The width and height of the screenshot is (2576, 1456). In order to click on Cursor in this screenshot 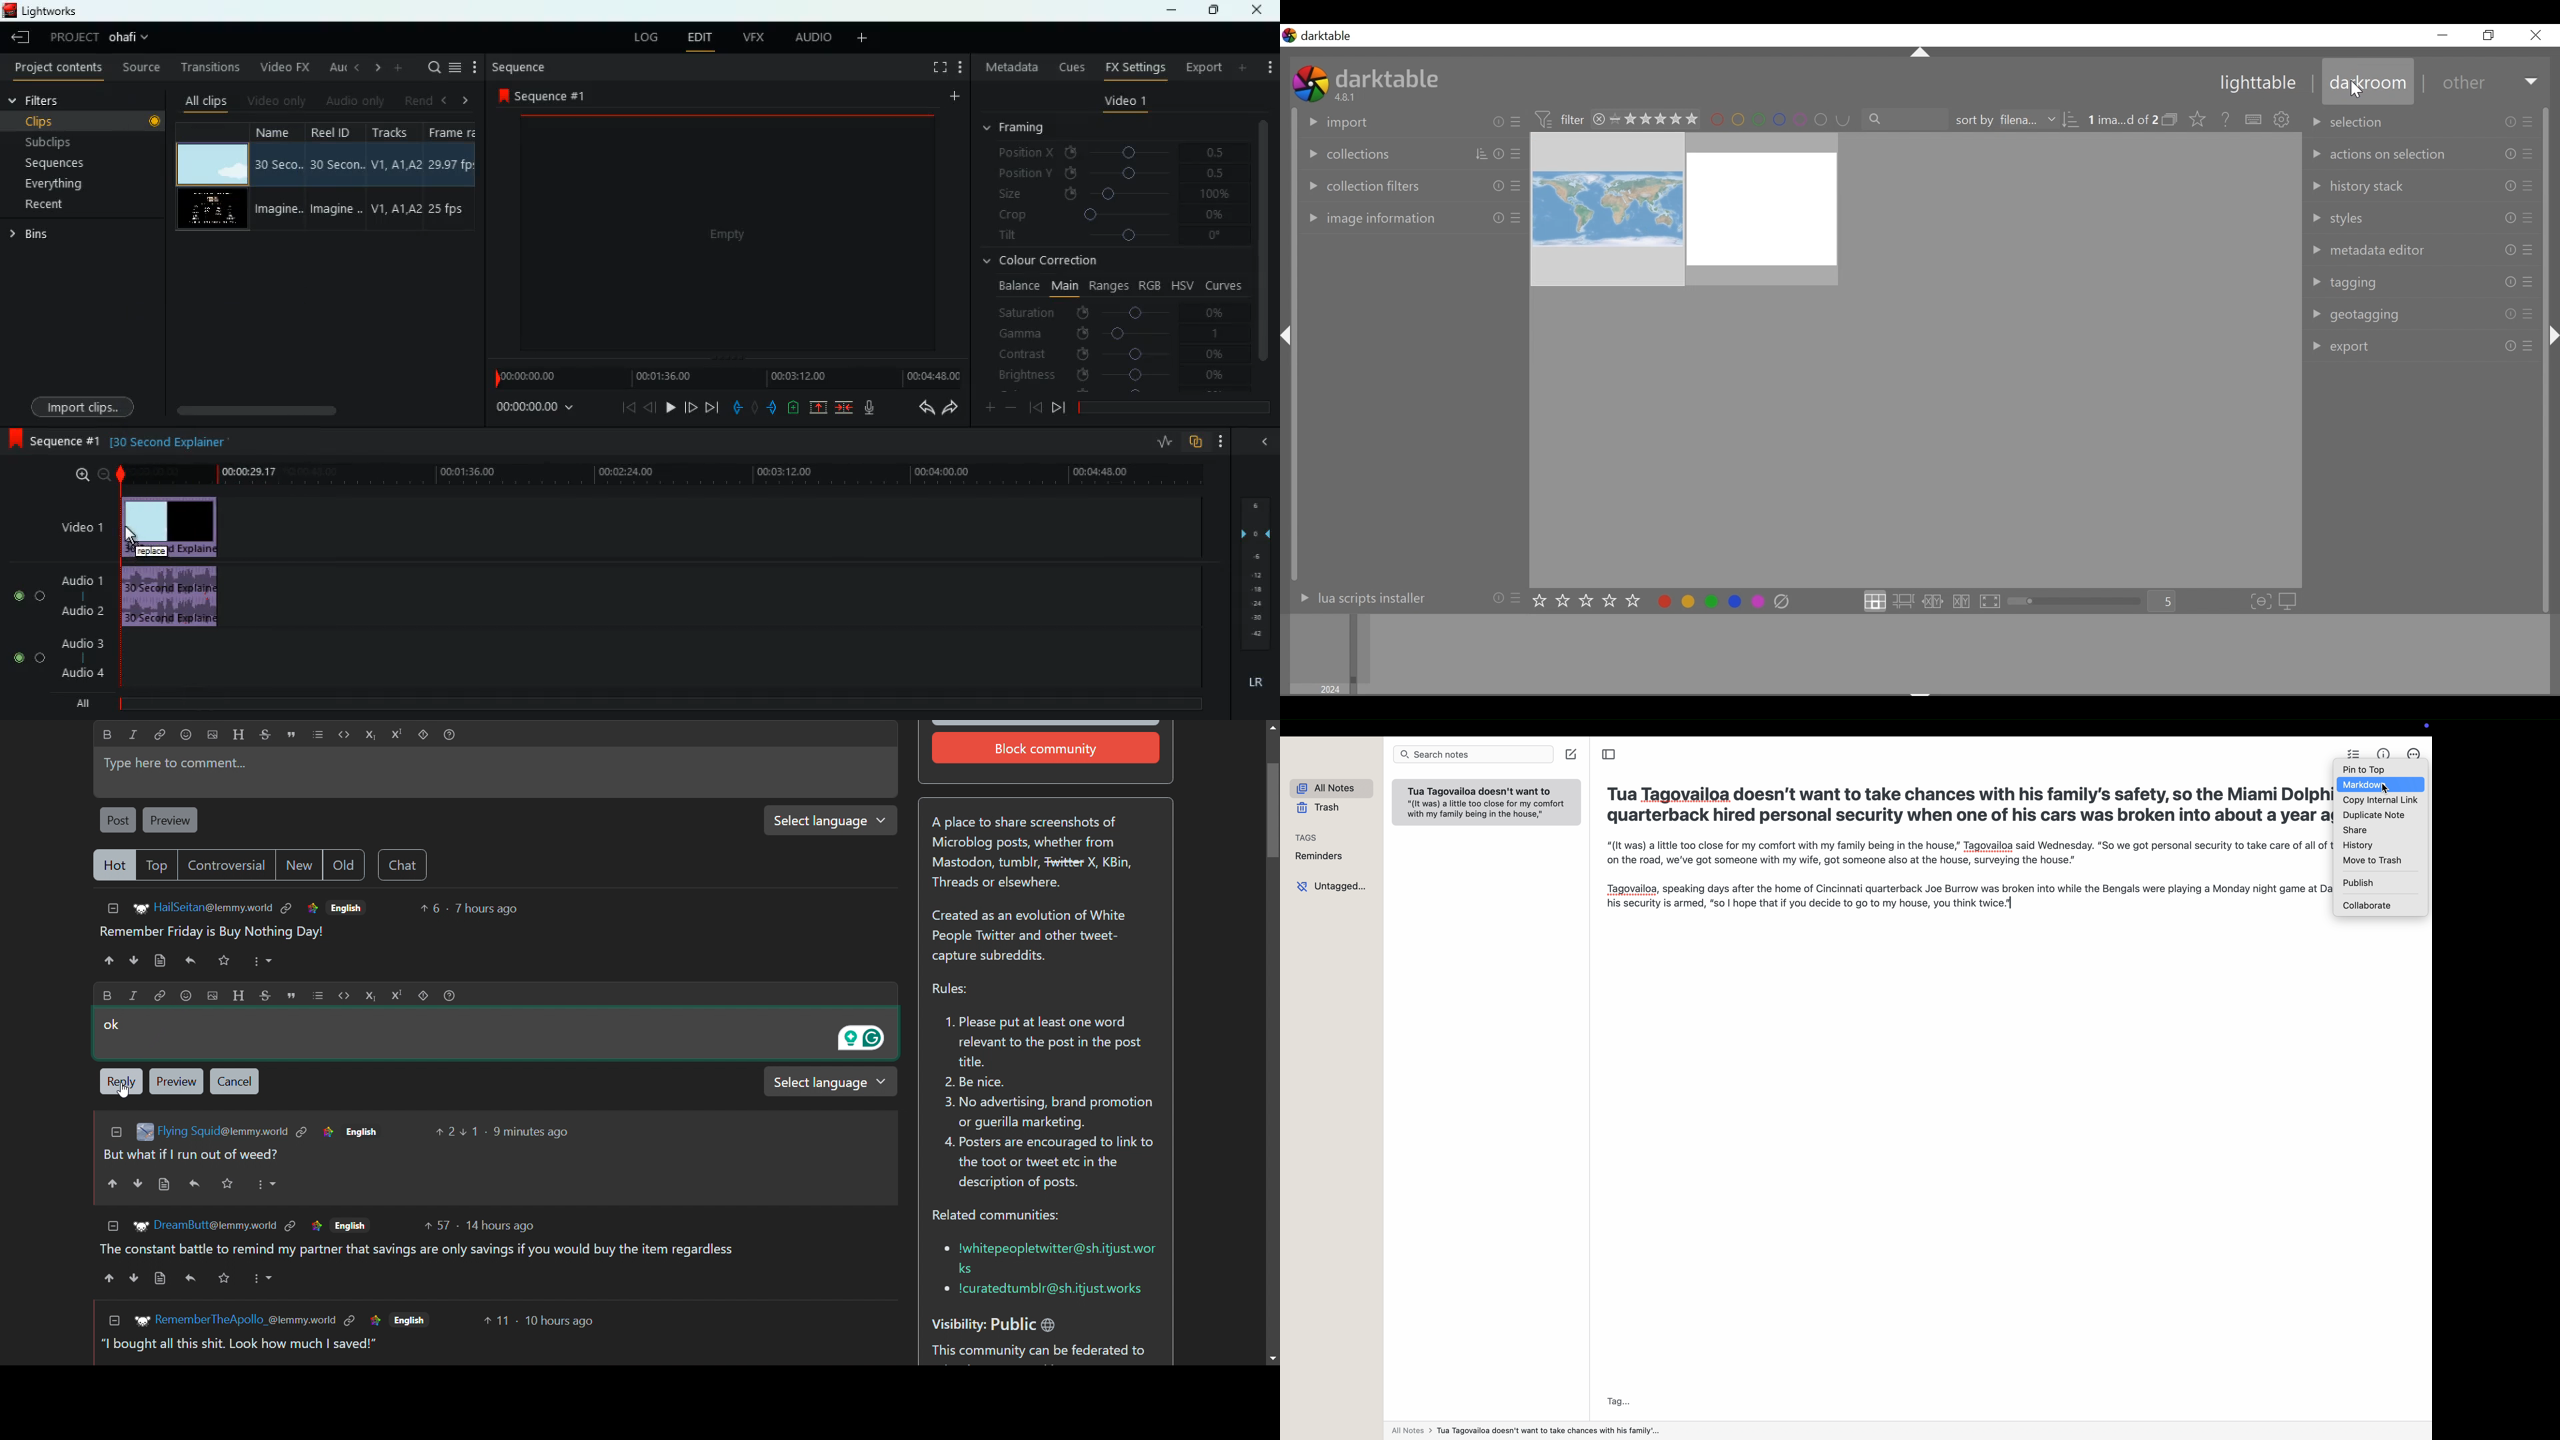, I will do `click(130, 534)`.